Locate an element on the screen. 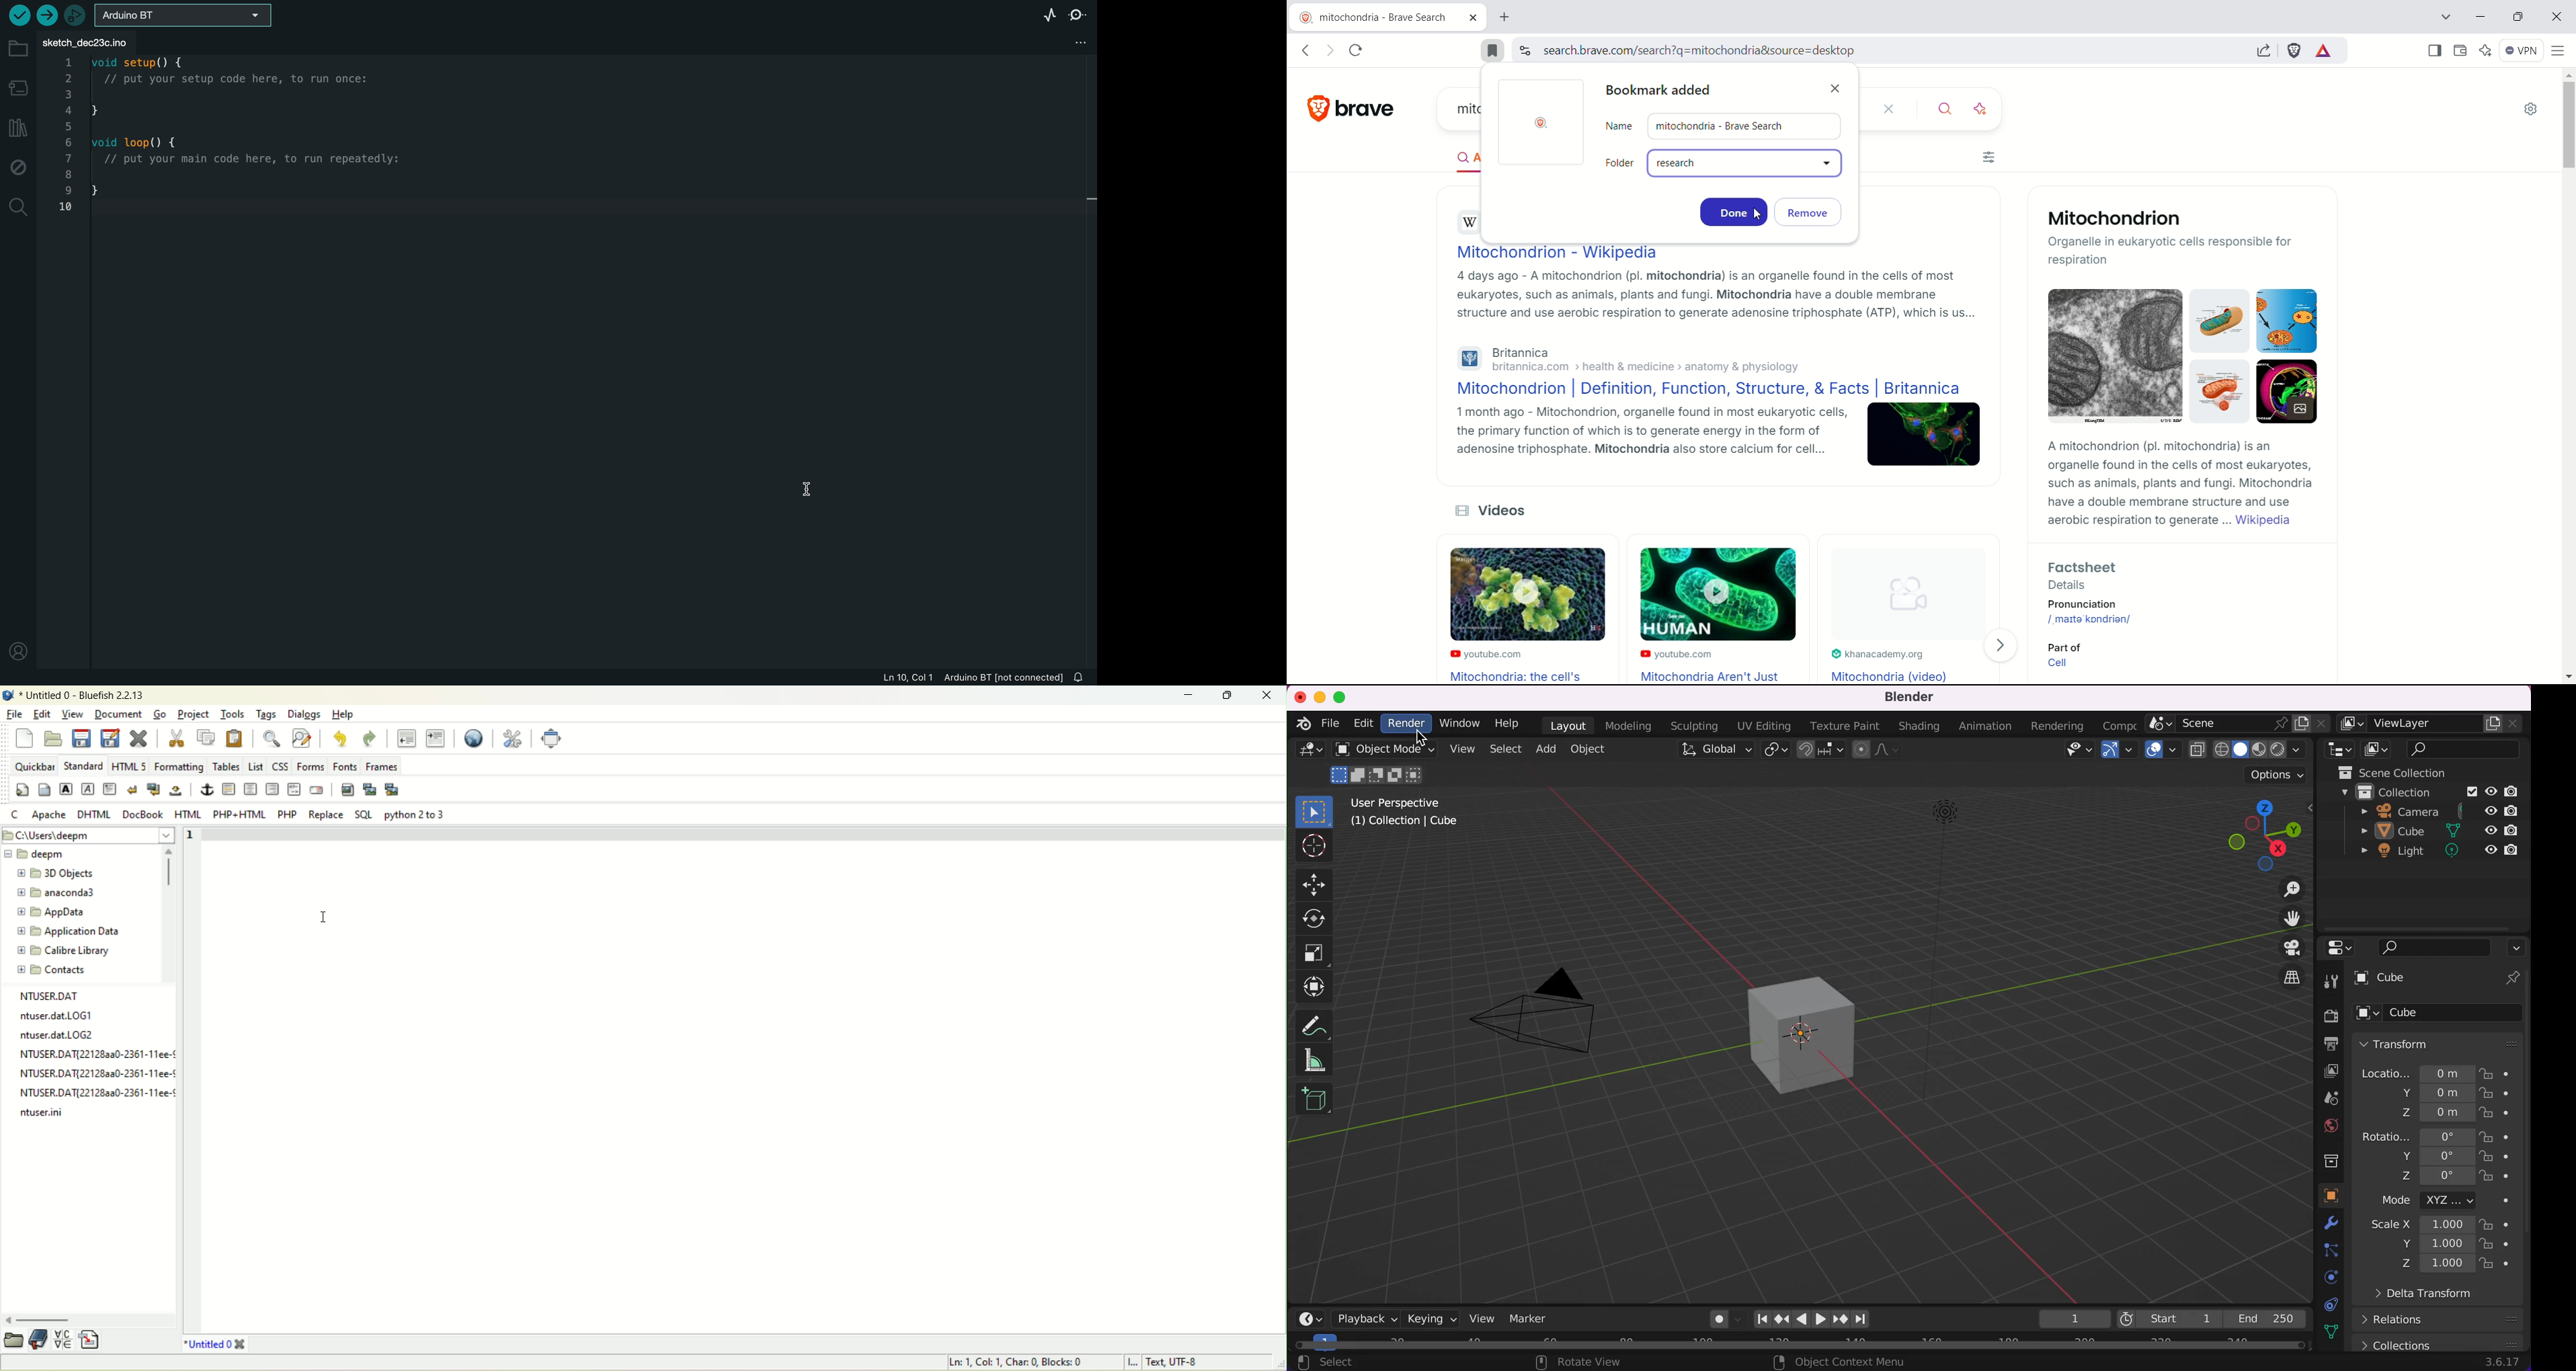 Image resolution: width=2576 pixels, height=1372 pixels. toggle x ray is located at coordinates (2198, 752).